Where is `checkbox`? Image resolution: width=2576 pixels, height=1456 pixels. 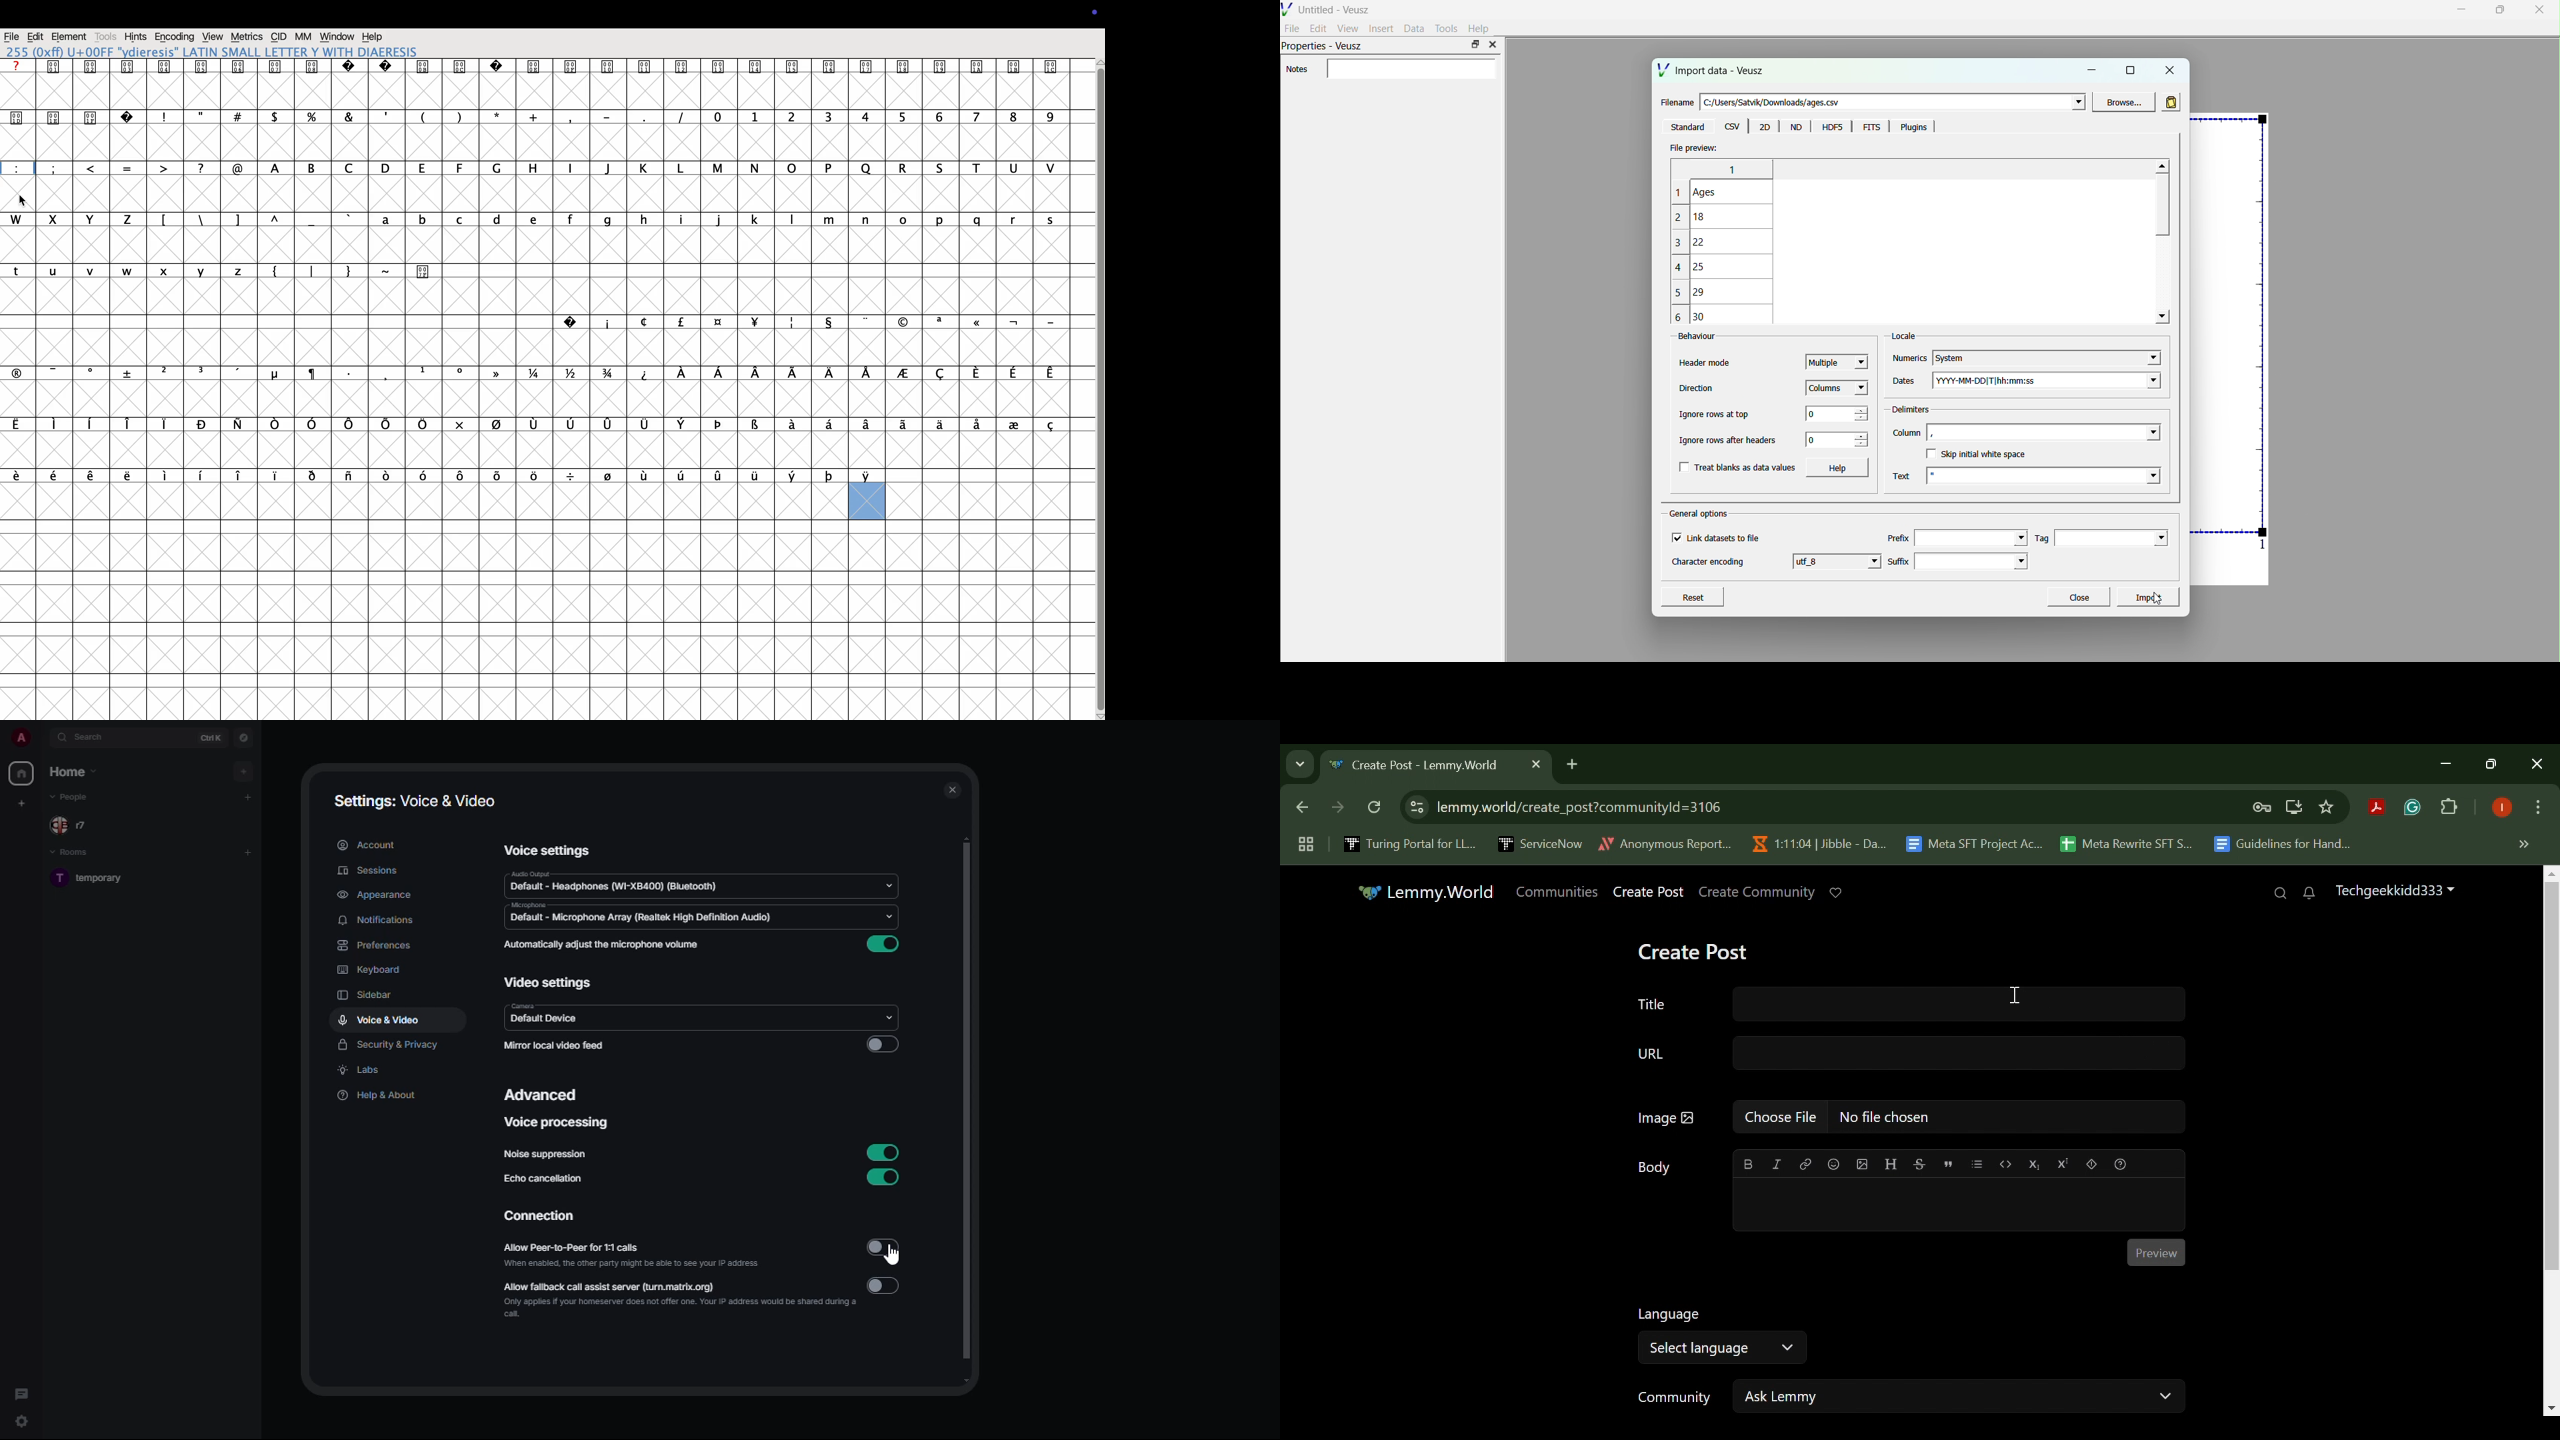 checkbox is located at coordinates (1676, 538).